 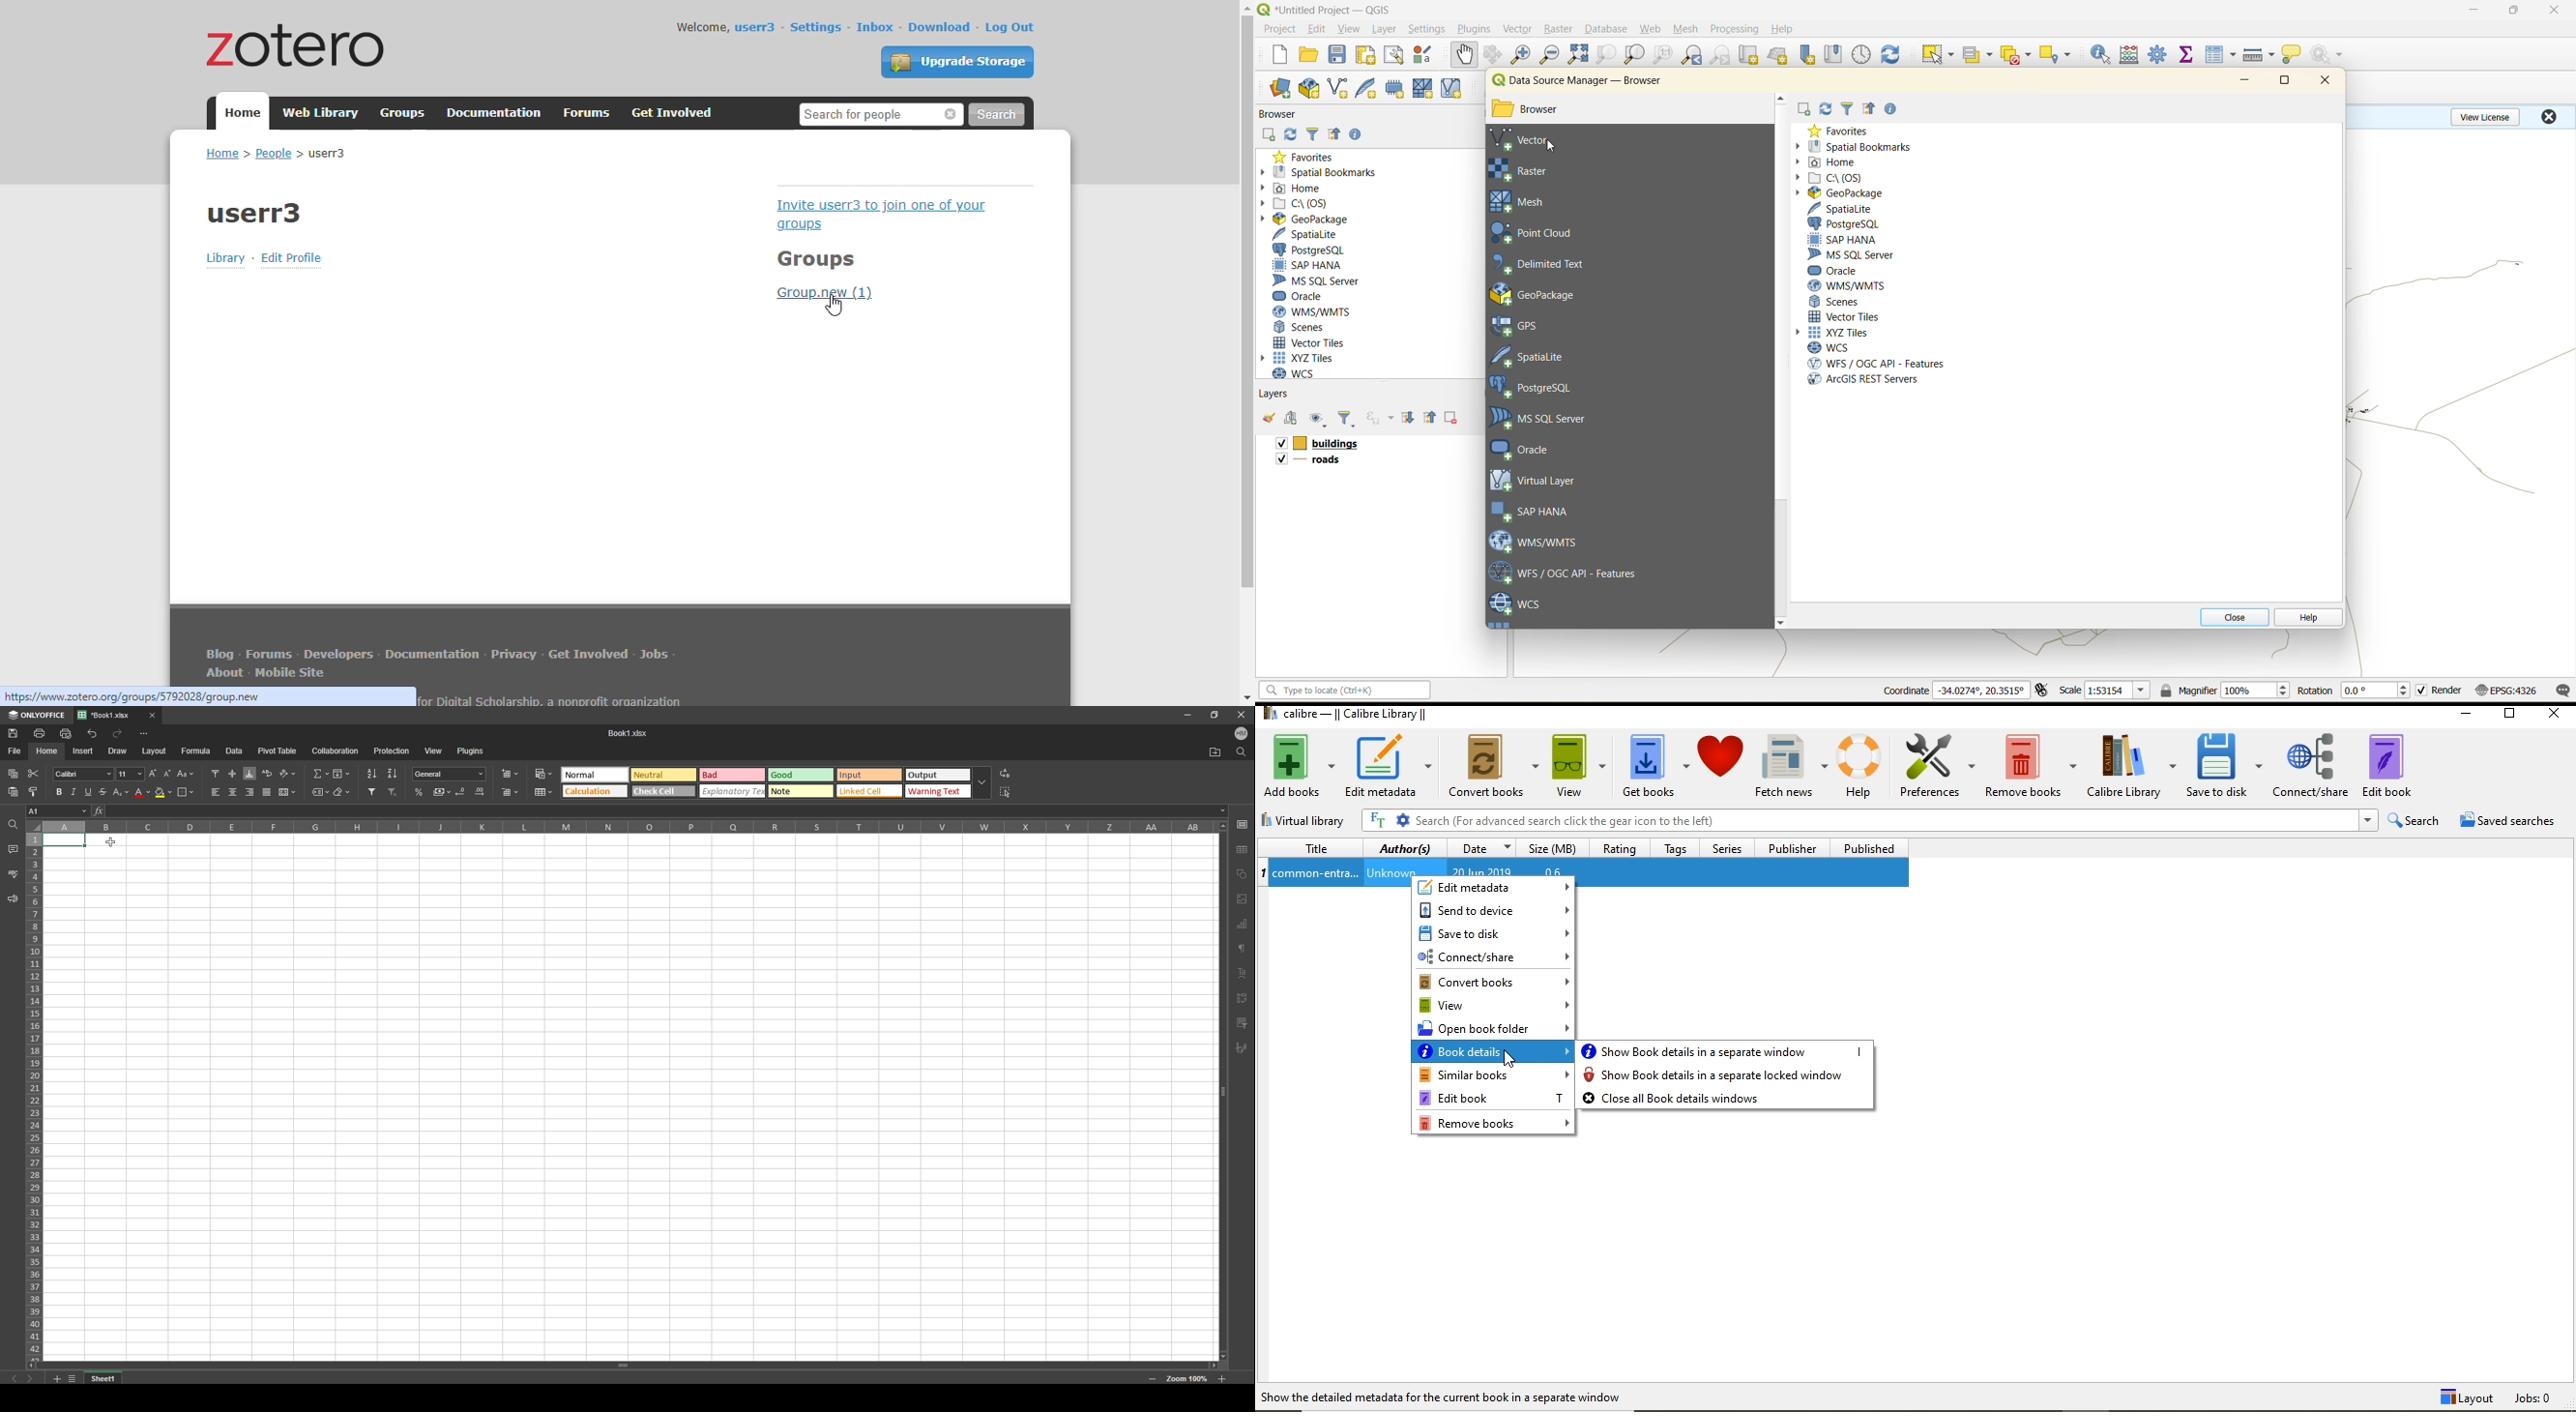 I want to click on plugins, so click(x=1477, y=28).